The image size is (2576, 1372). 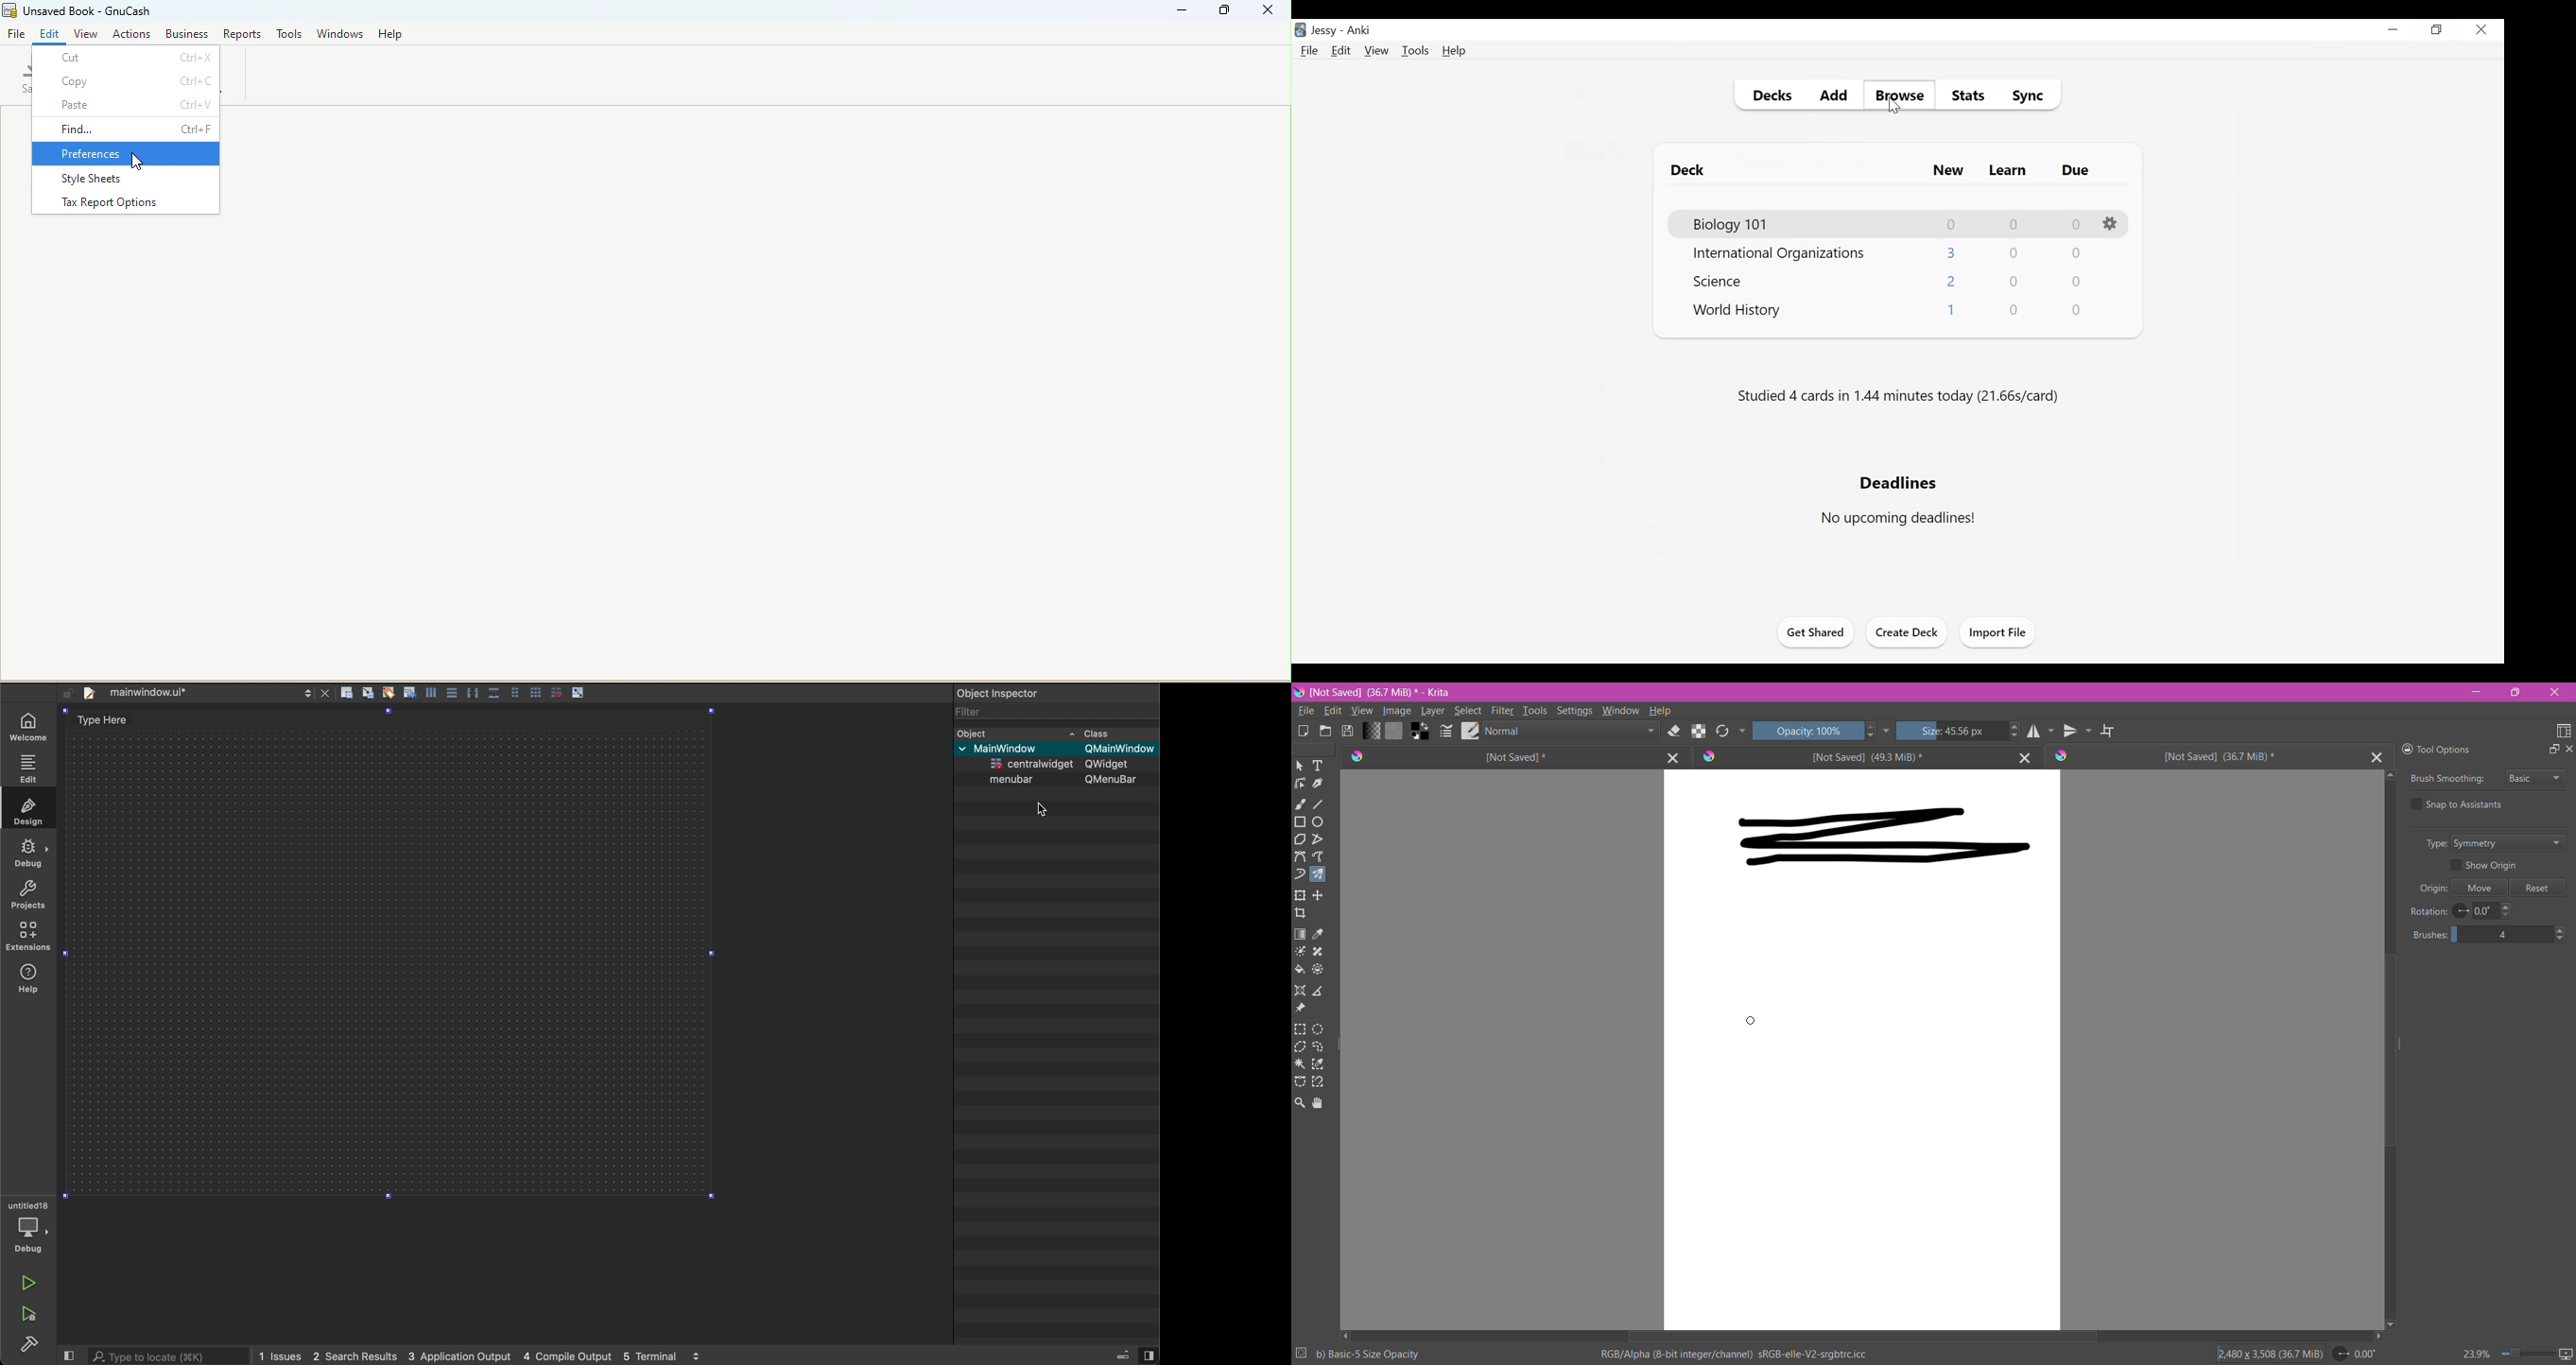 I want to click on Crop the image to an area, so click(x=1301, y=913).